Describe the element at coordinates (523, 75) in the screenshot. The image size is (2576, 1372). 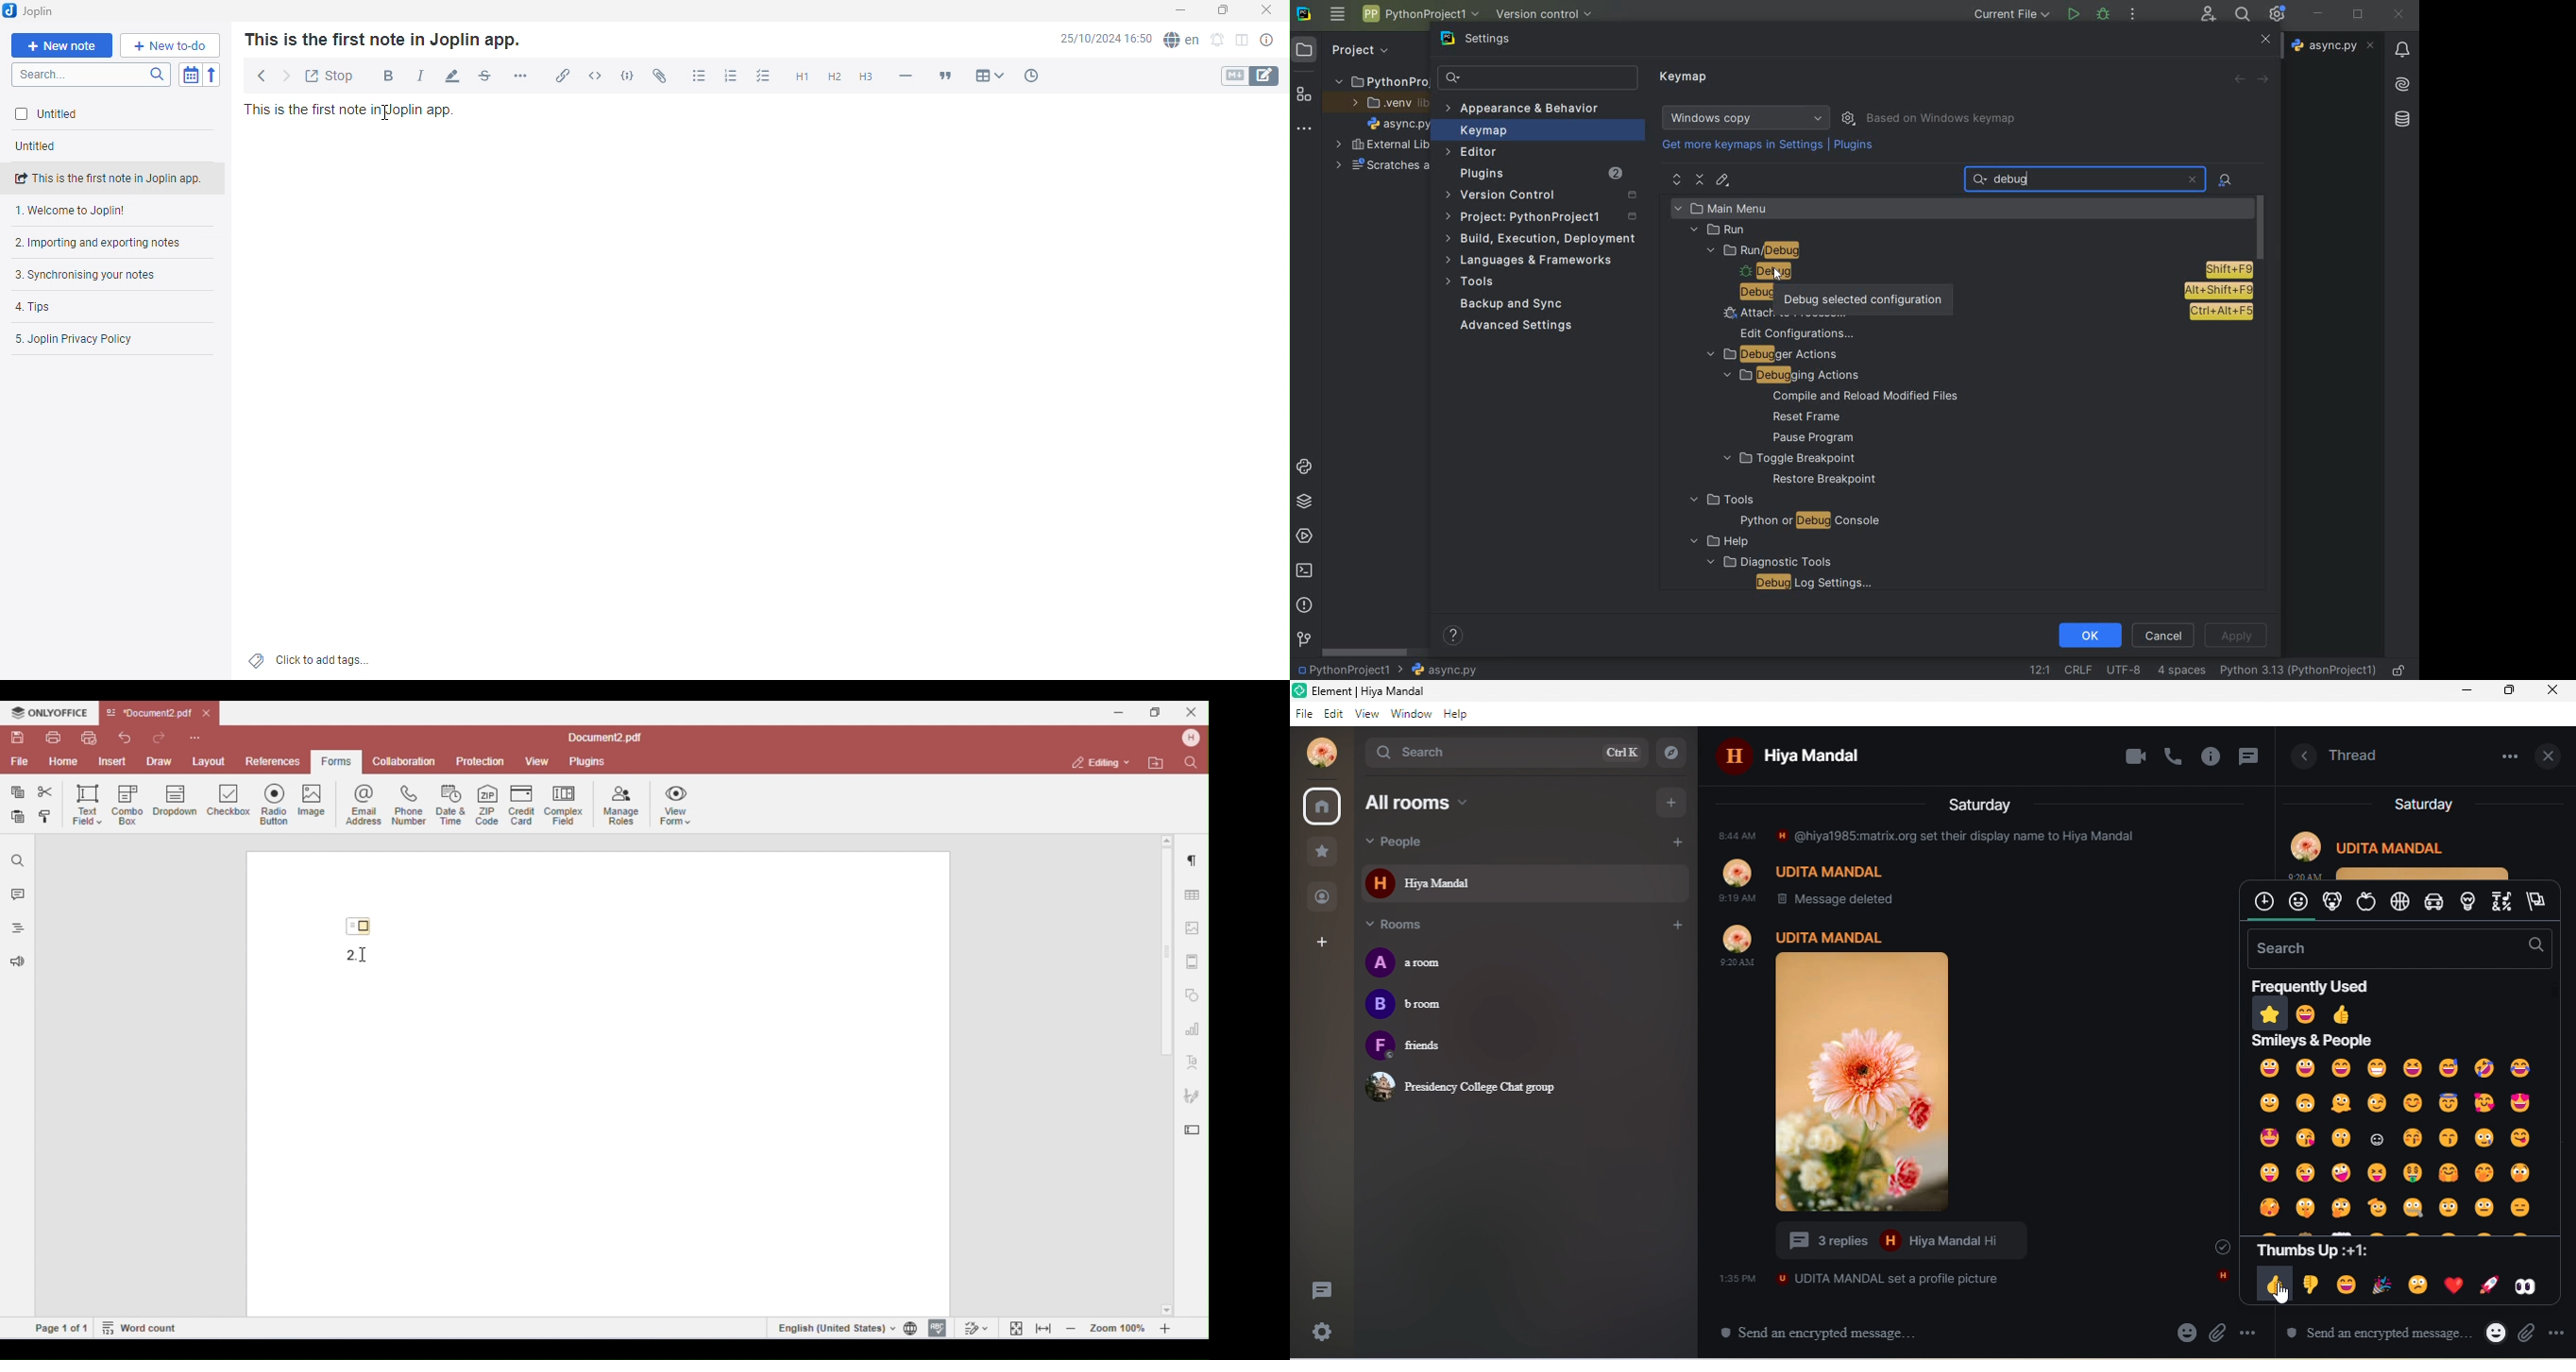
I see `More options` at that location.